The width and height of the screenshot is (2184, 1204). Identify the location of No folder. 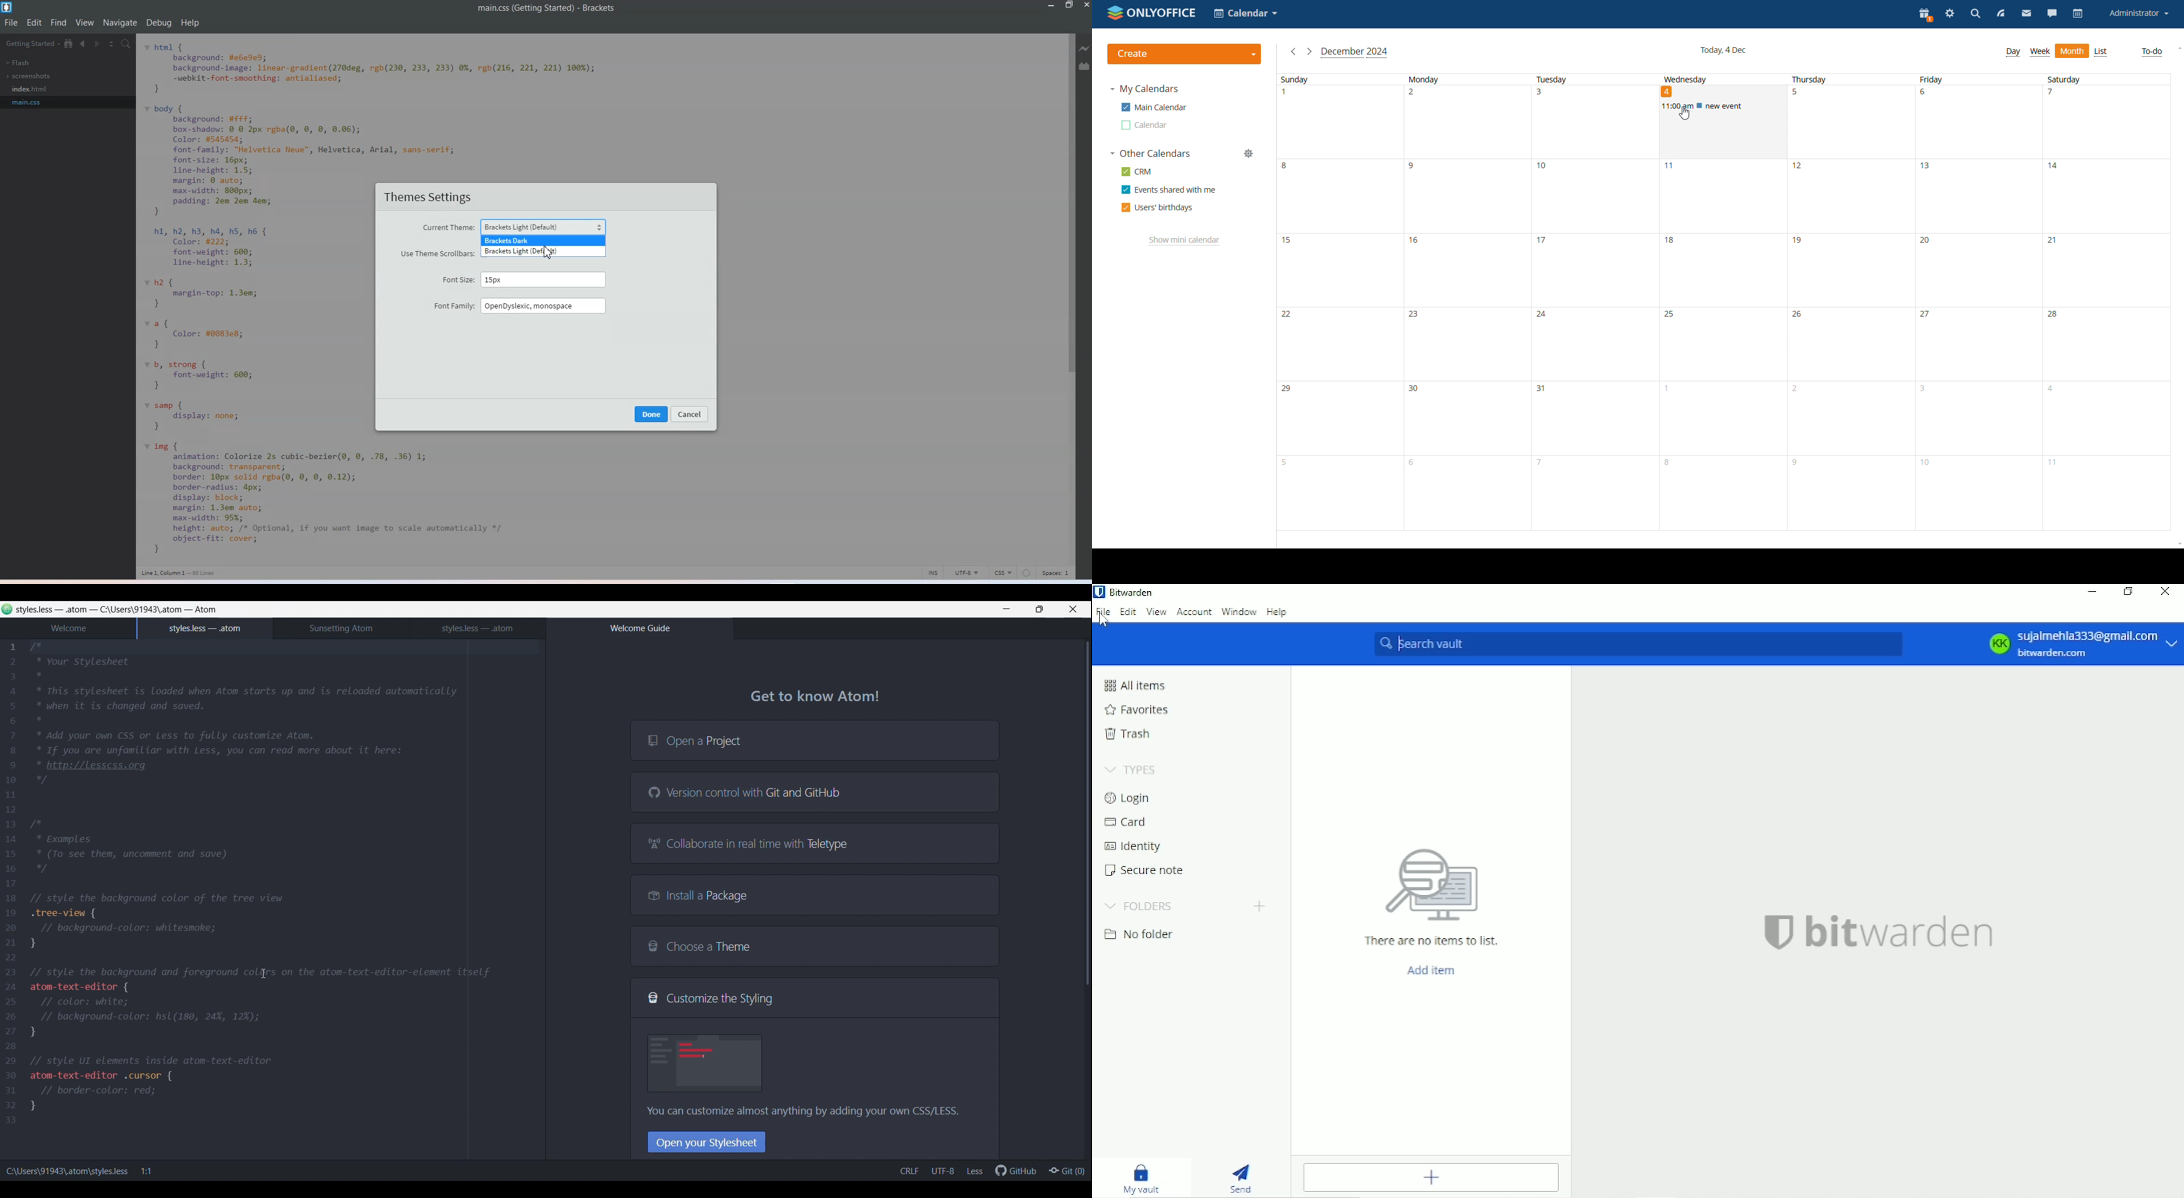
(1139, 934).